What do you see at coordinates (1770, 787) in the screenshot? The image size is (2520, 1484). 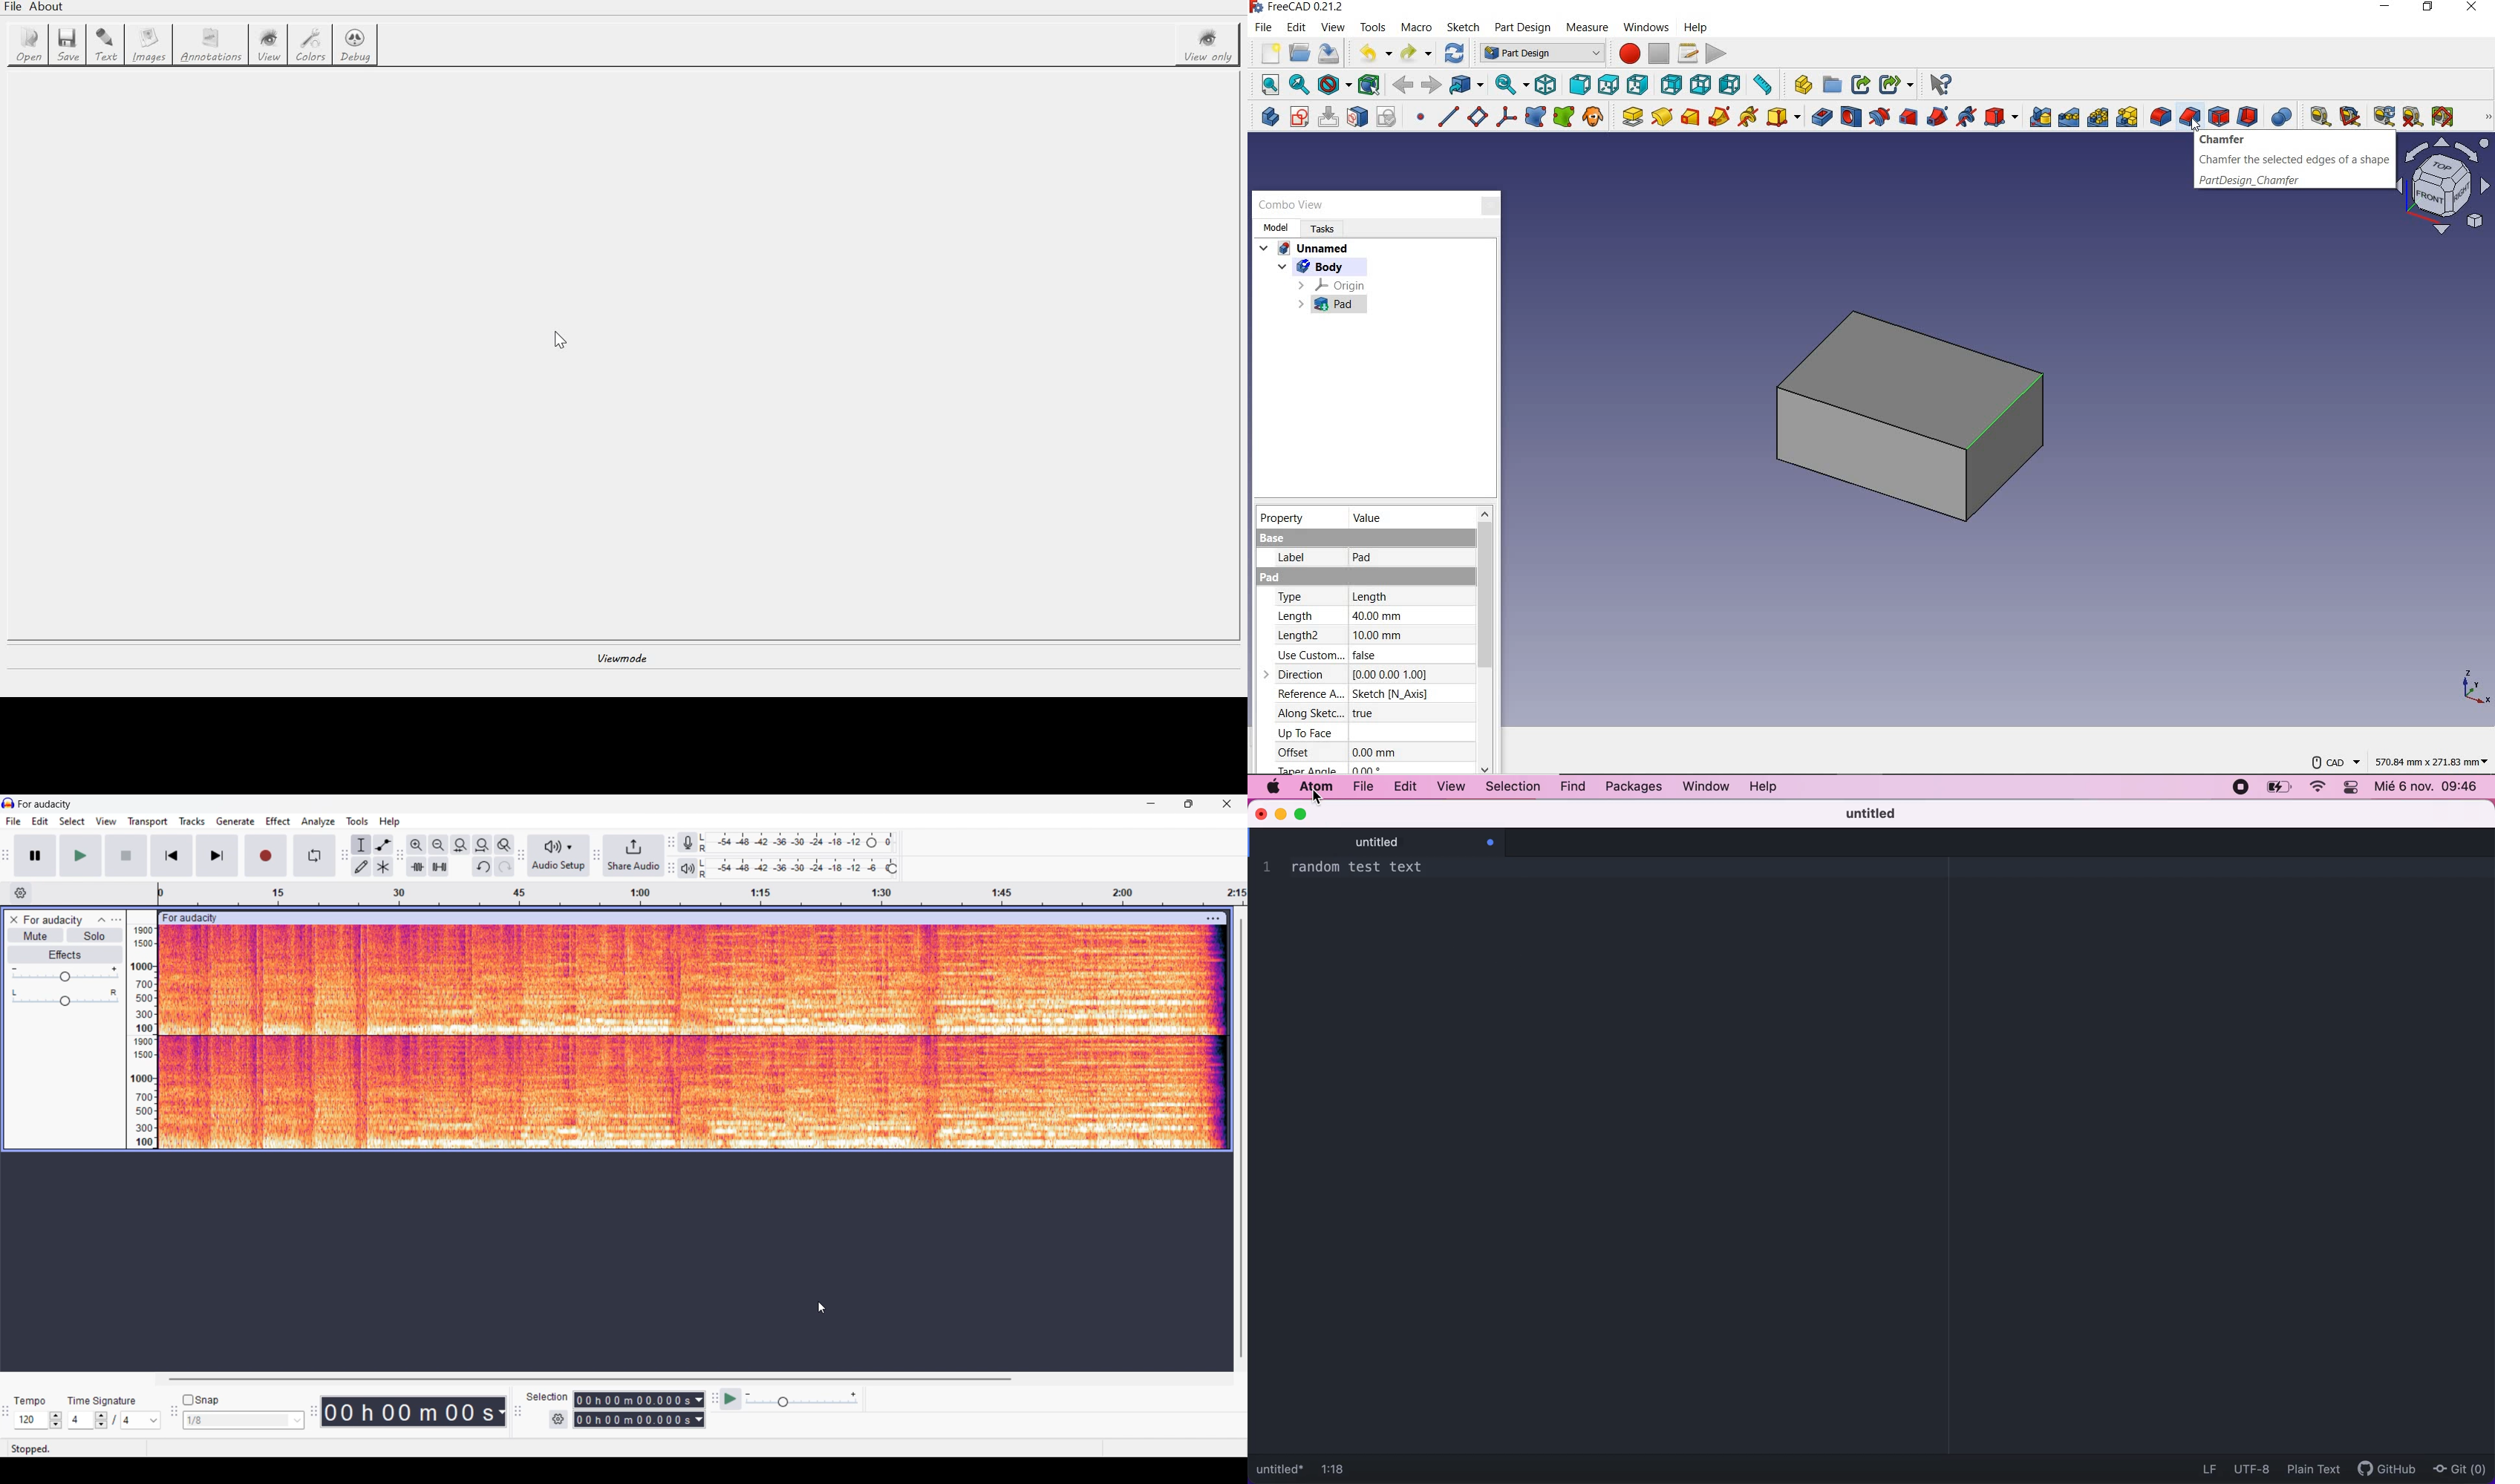 I see `help` at bounding box center [1770, 787].